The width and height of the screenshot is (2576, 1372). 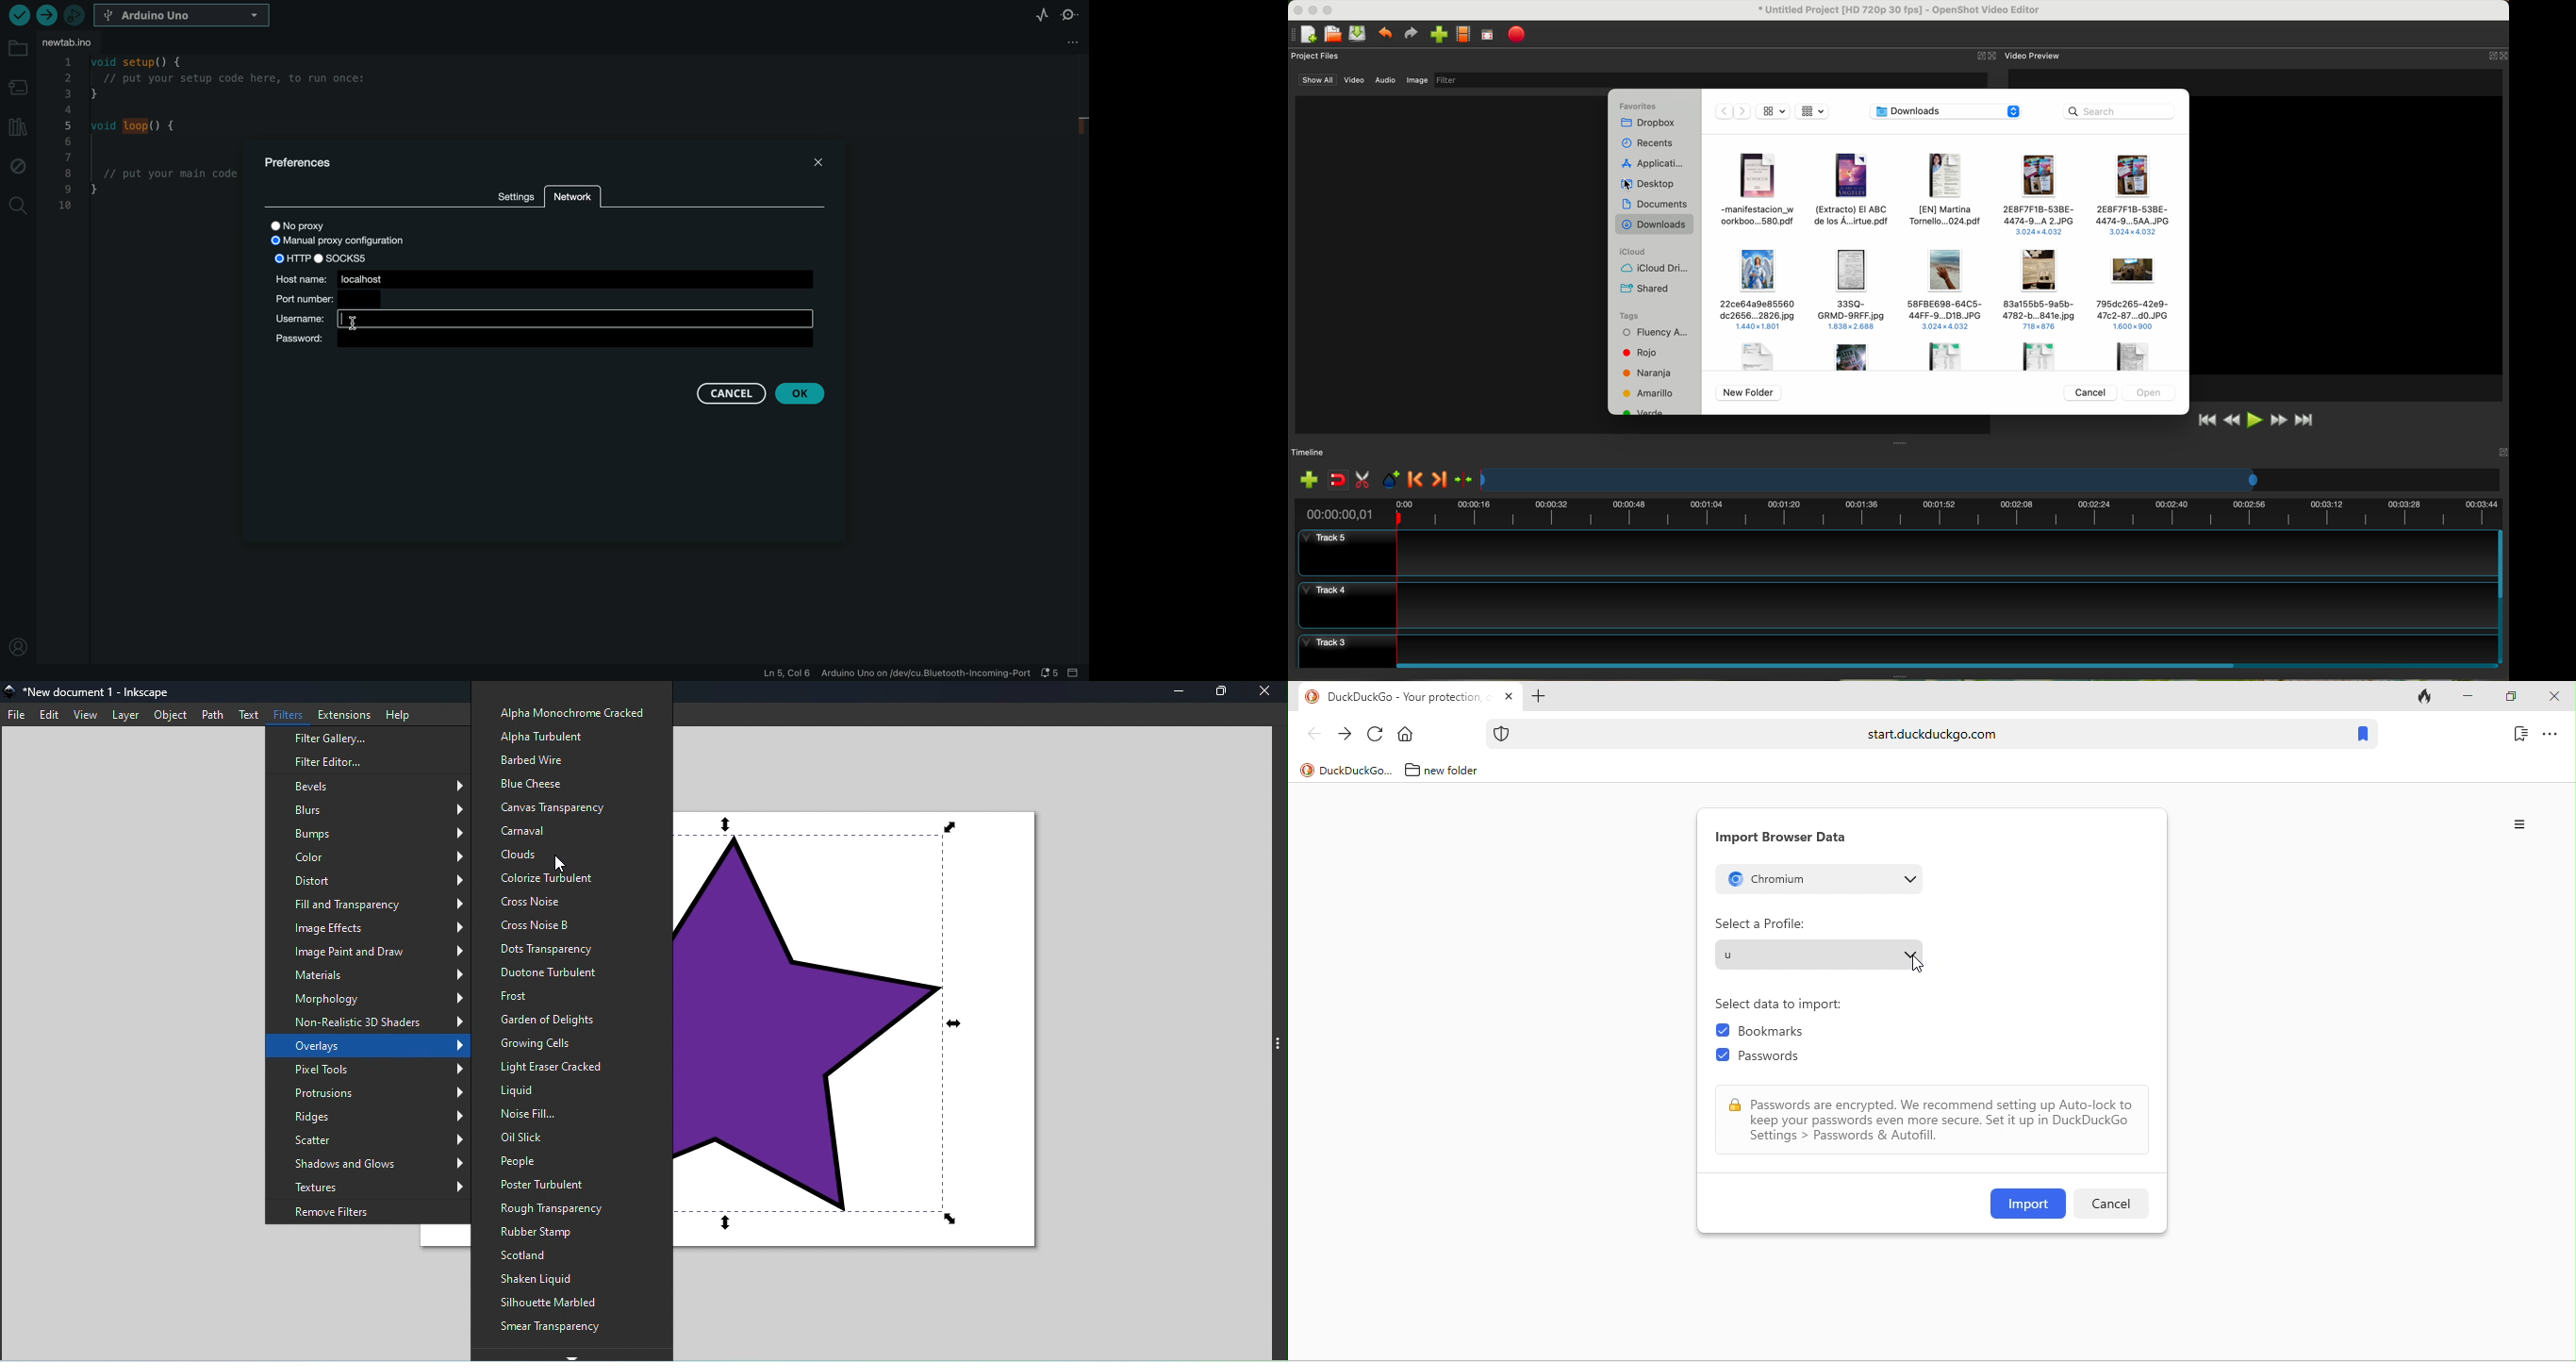 I want to click on file, so click(x=1755, y=356).